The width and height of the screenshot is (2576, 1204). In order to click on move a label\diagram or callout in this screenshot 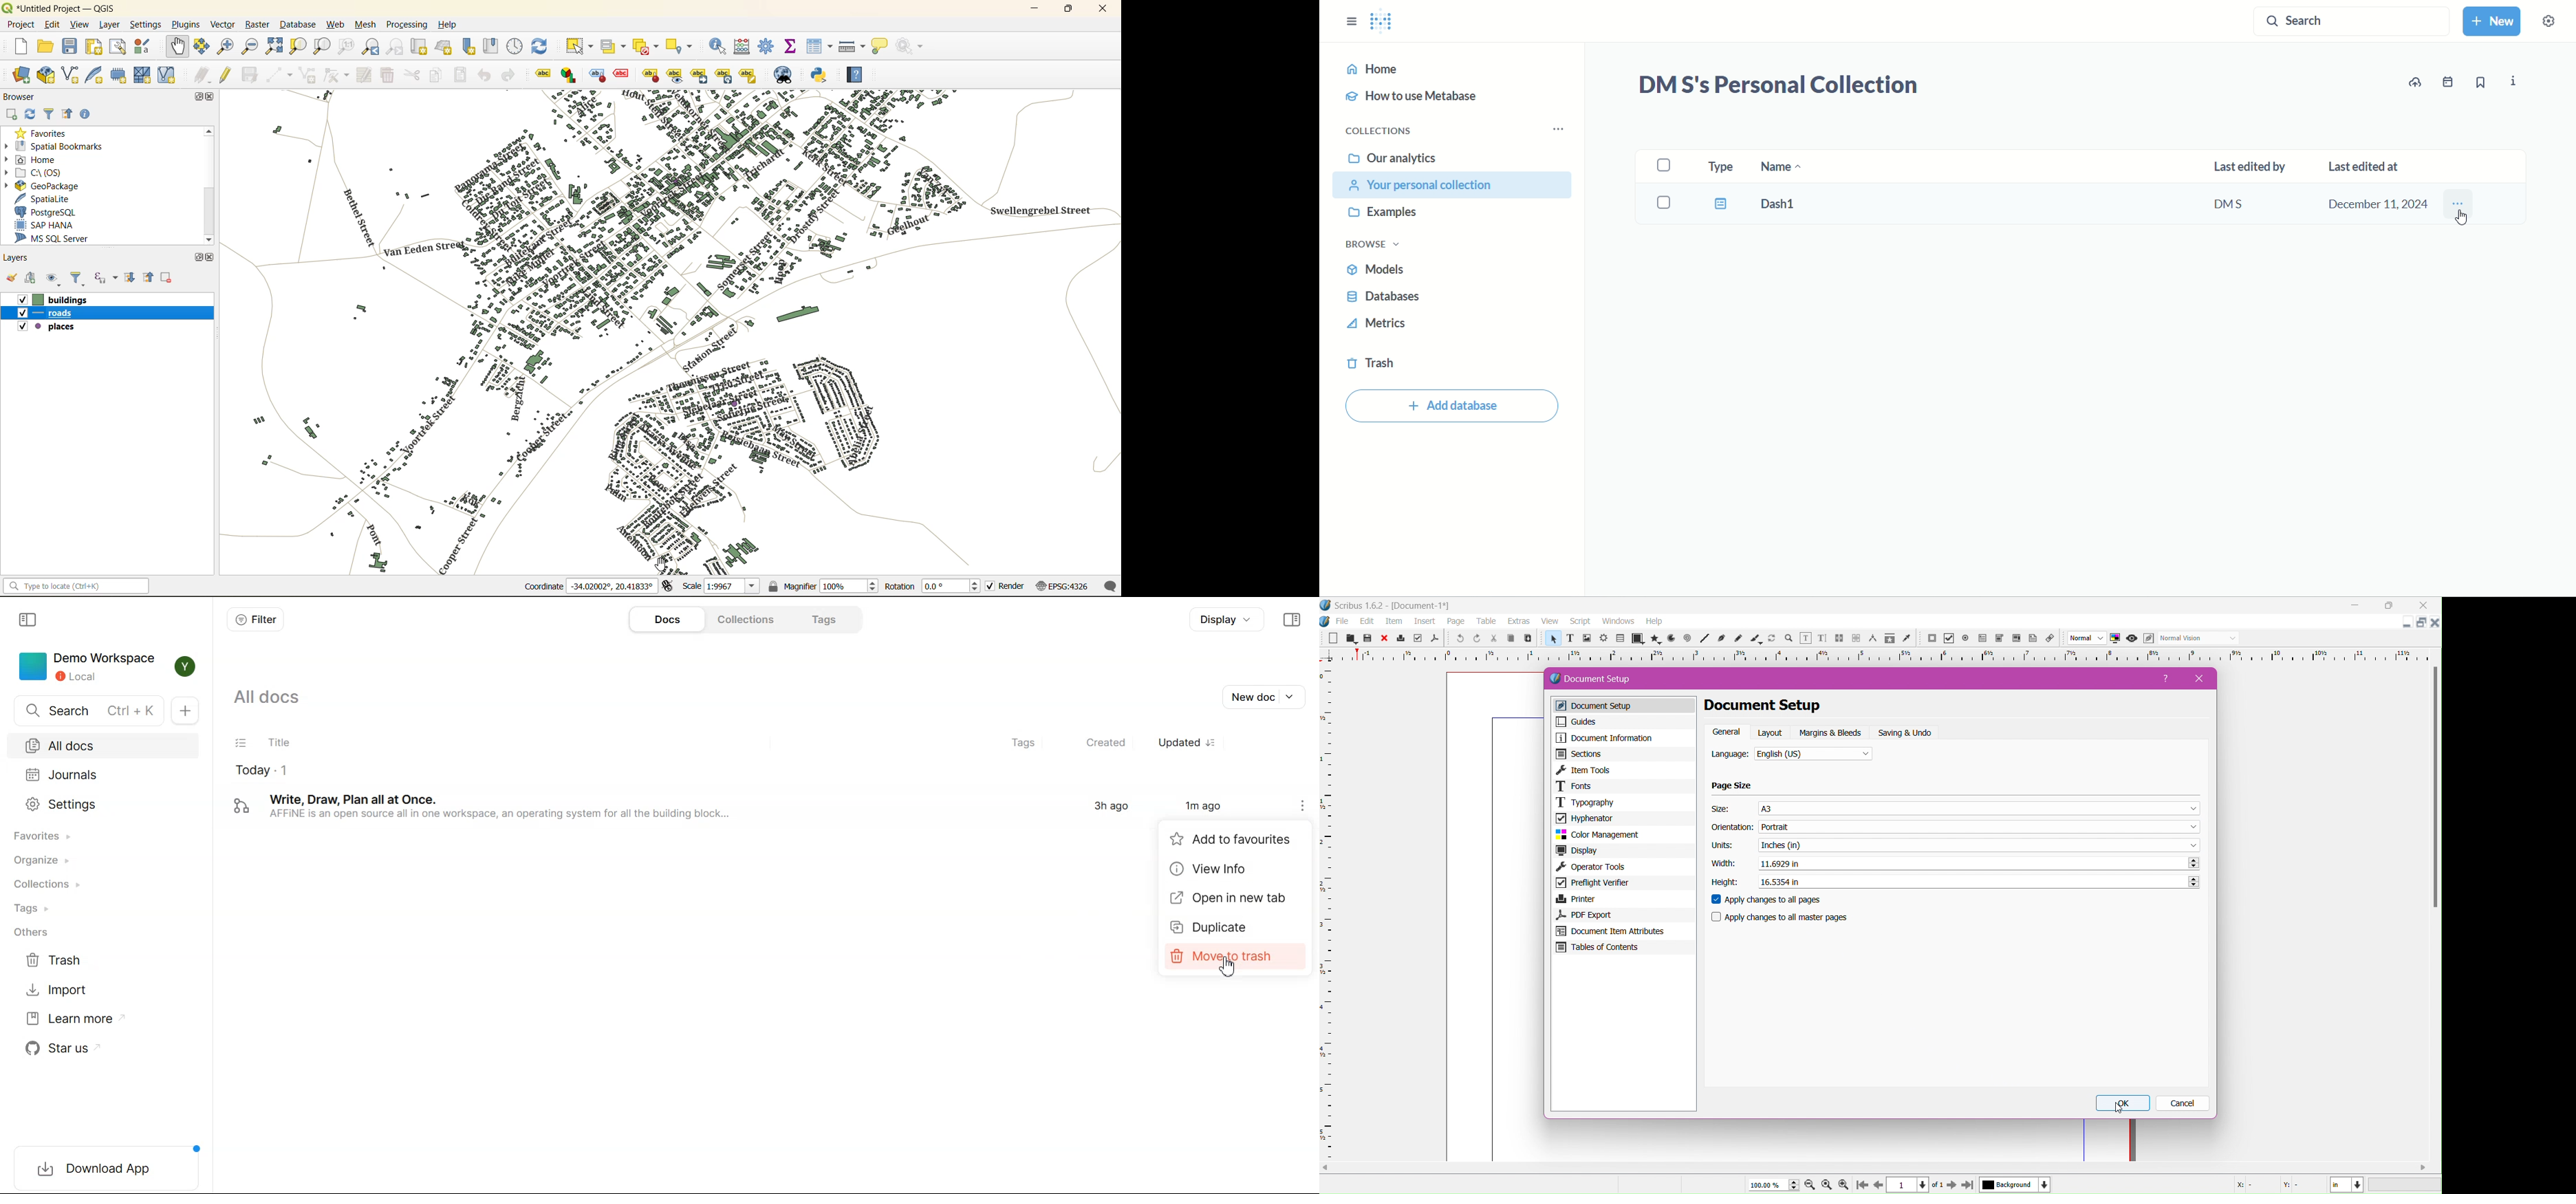, I will do `click(701, 77)`.